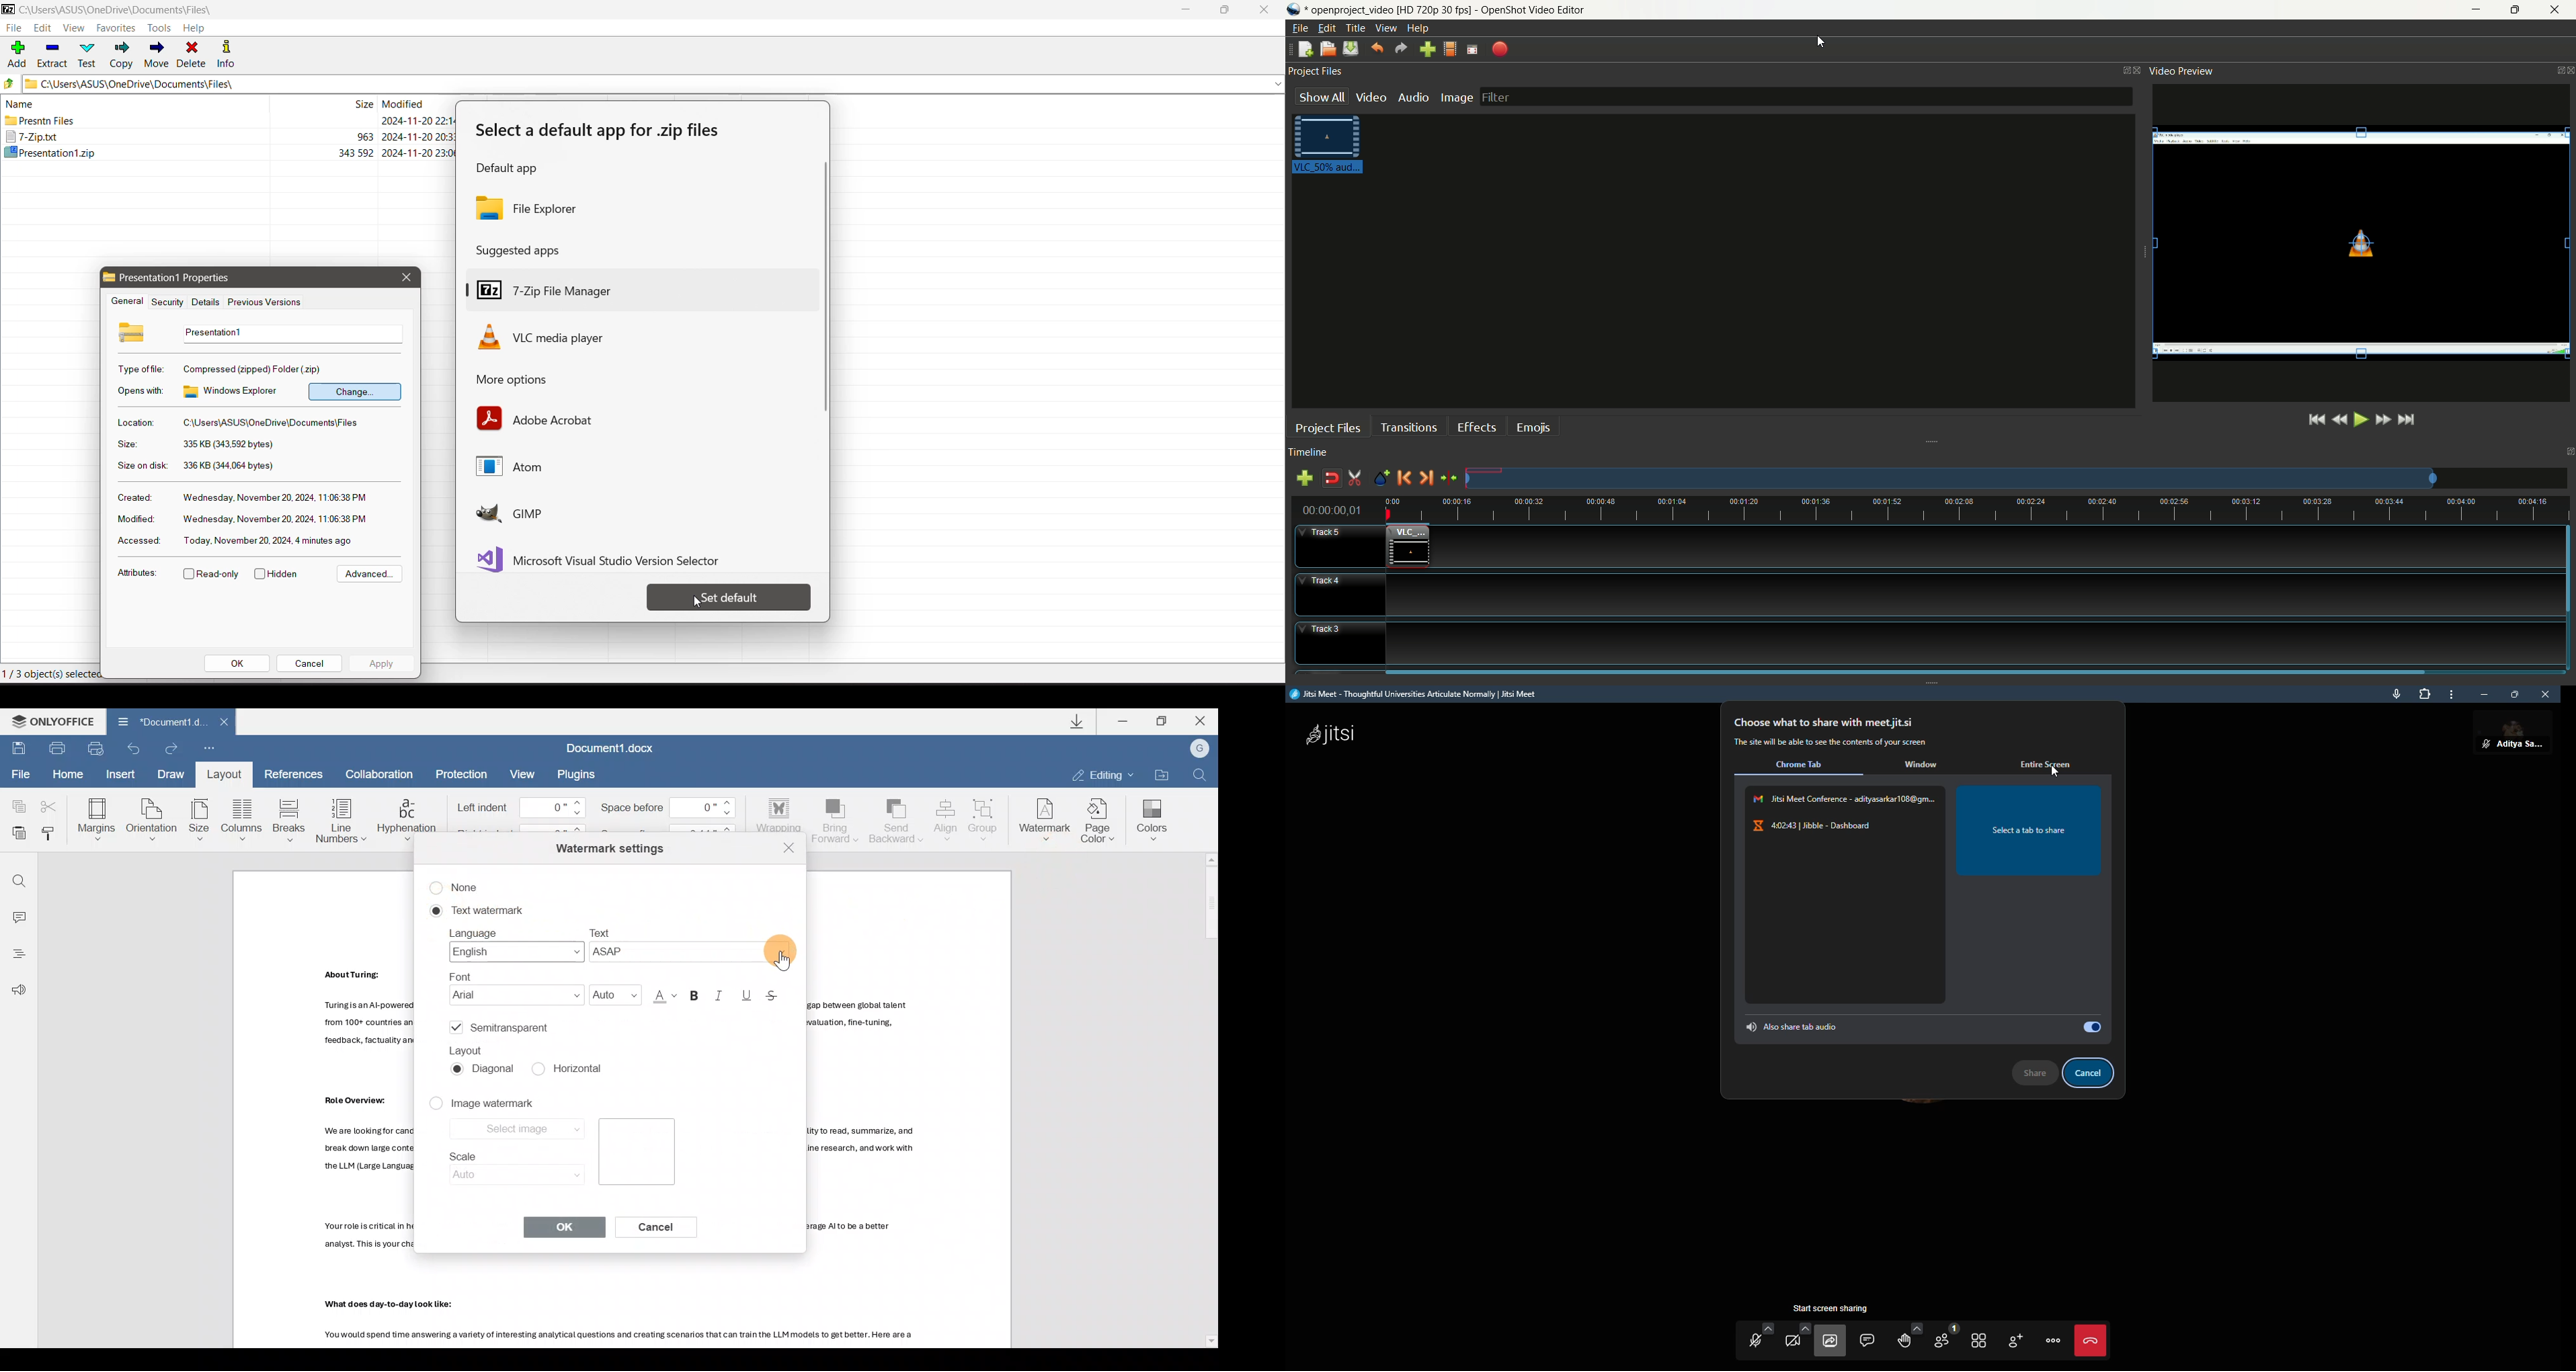 Image resolution: width=2576 pixels, height=1372 pixels. Describe the element at coordinates (1318, 73) in the screenshot. I see `project files` at that location.